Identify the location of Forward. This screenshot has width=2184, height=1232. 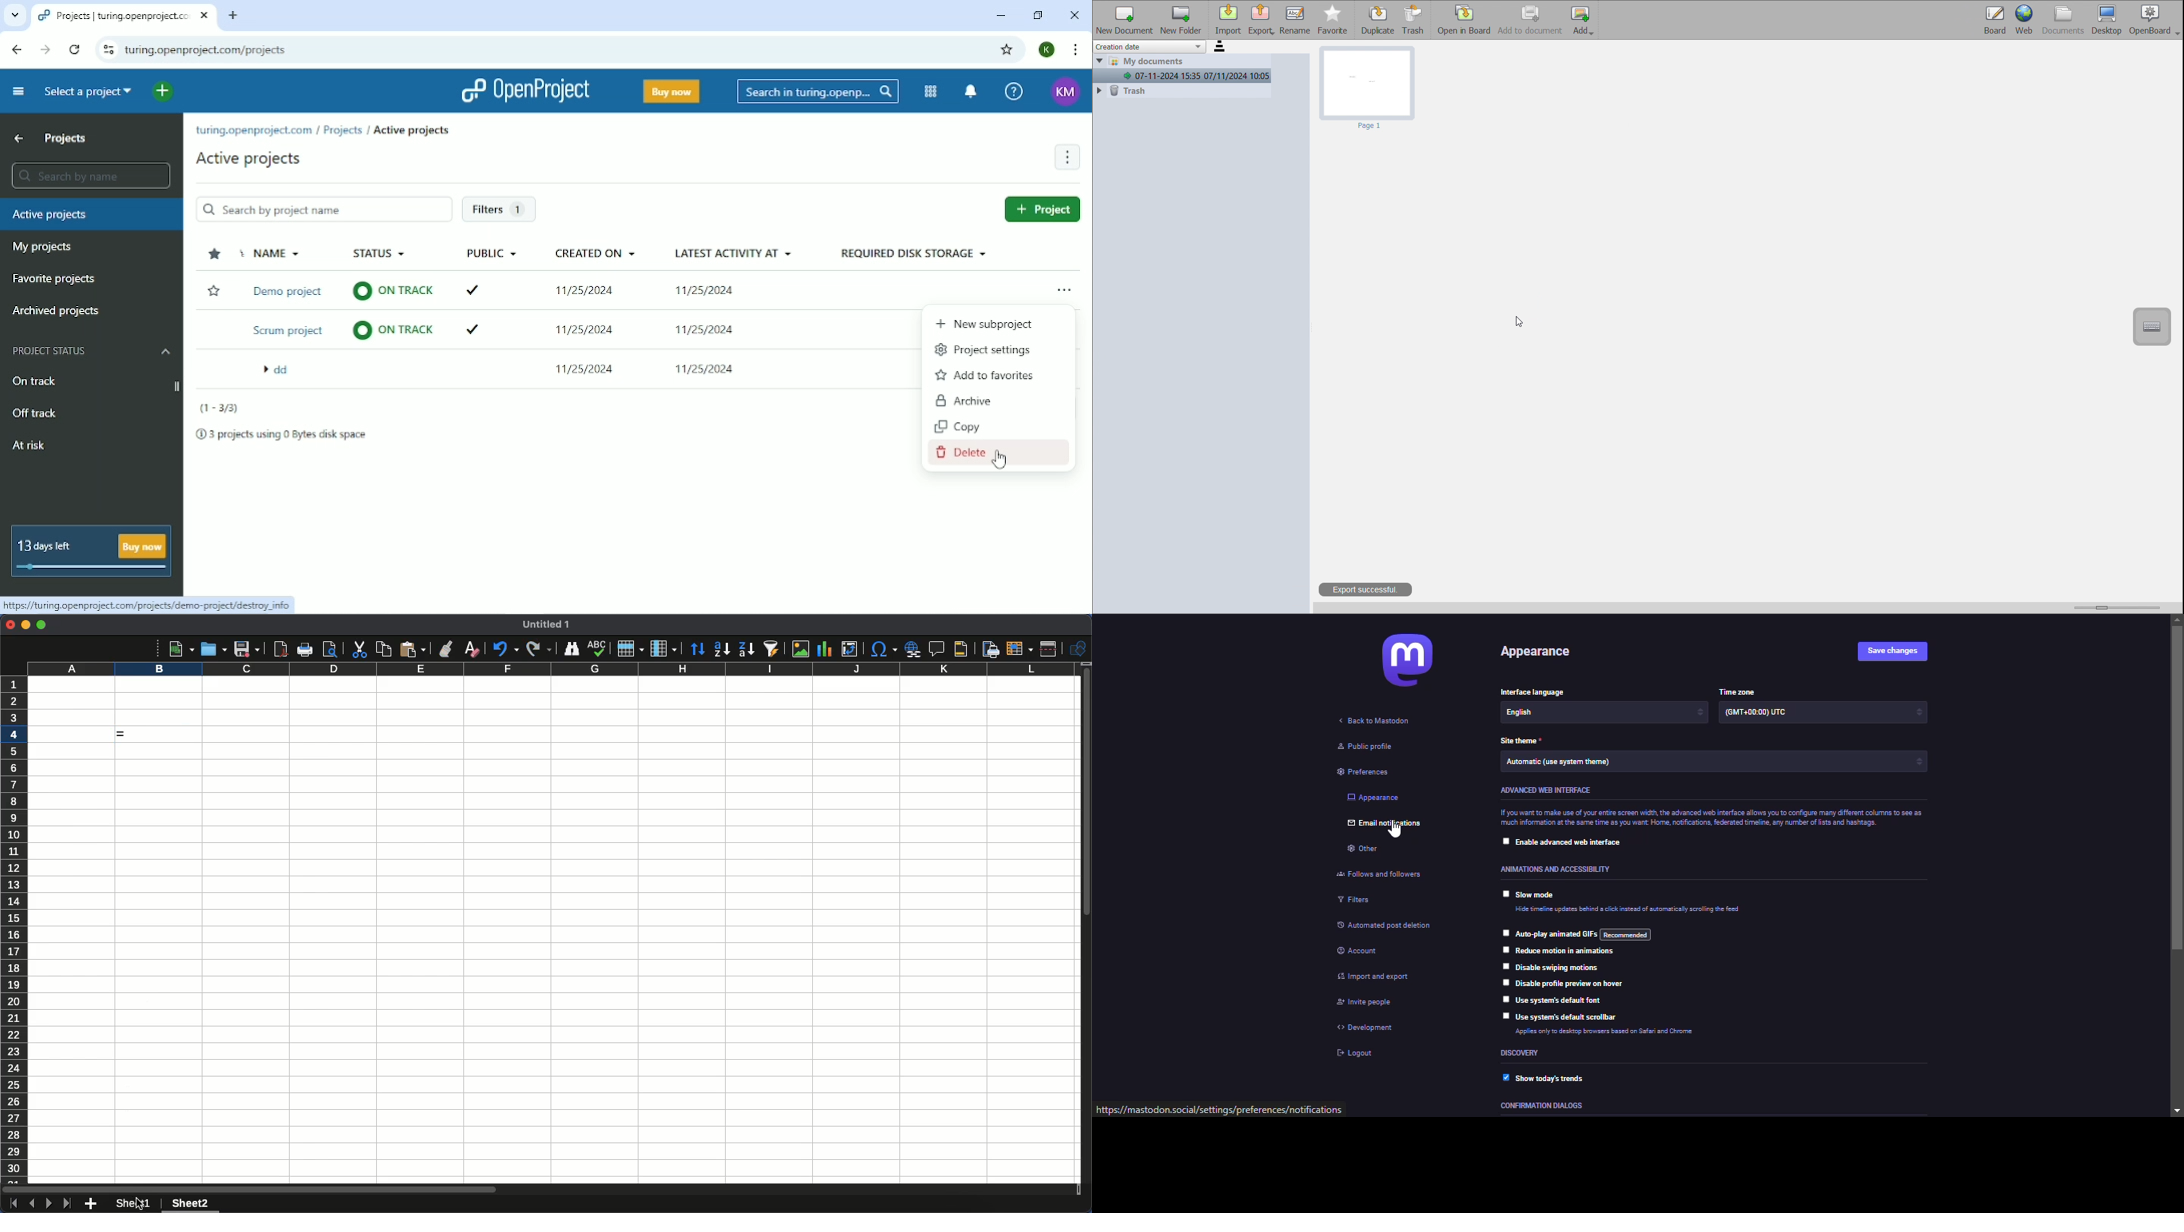
(43, 50).